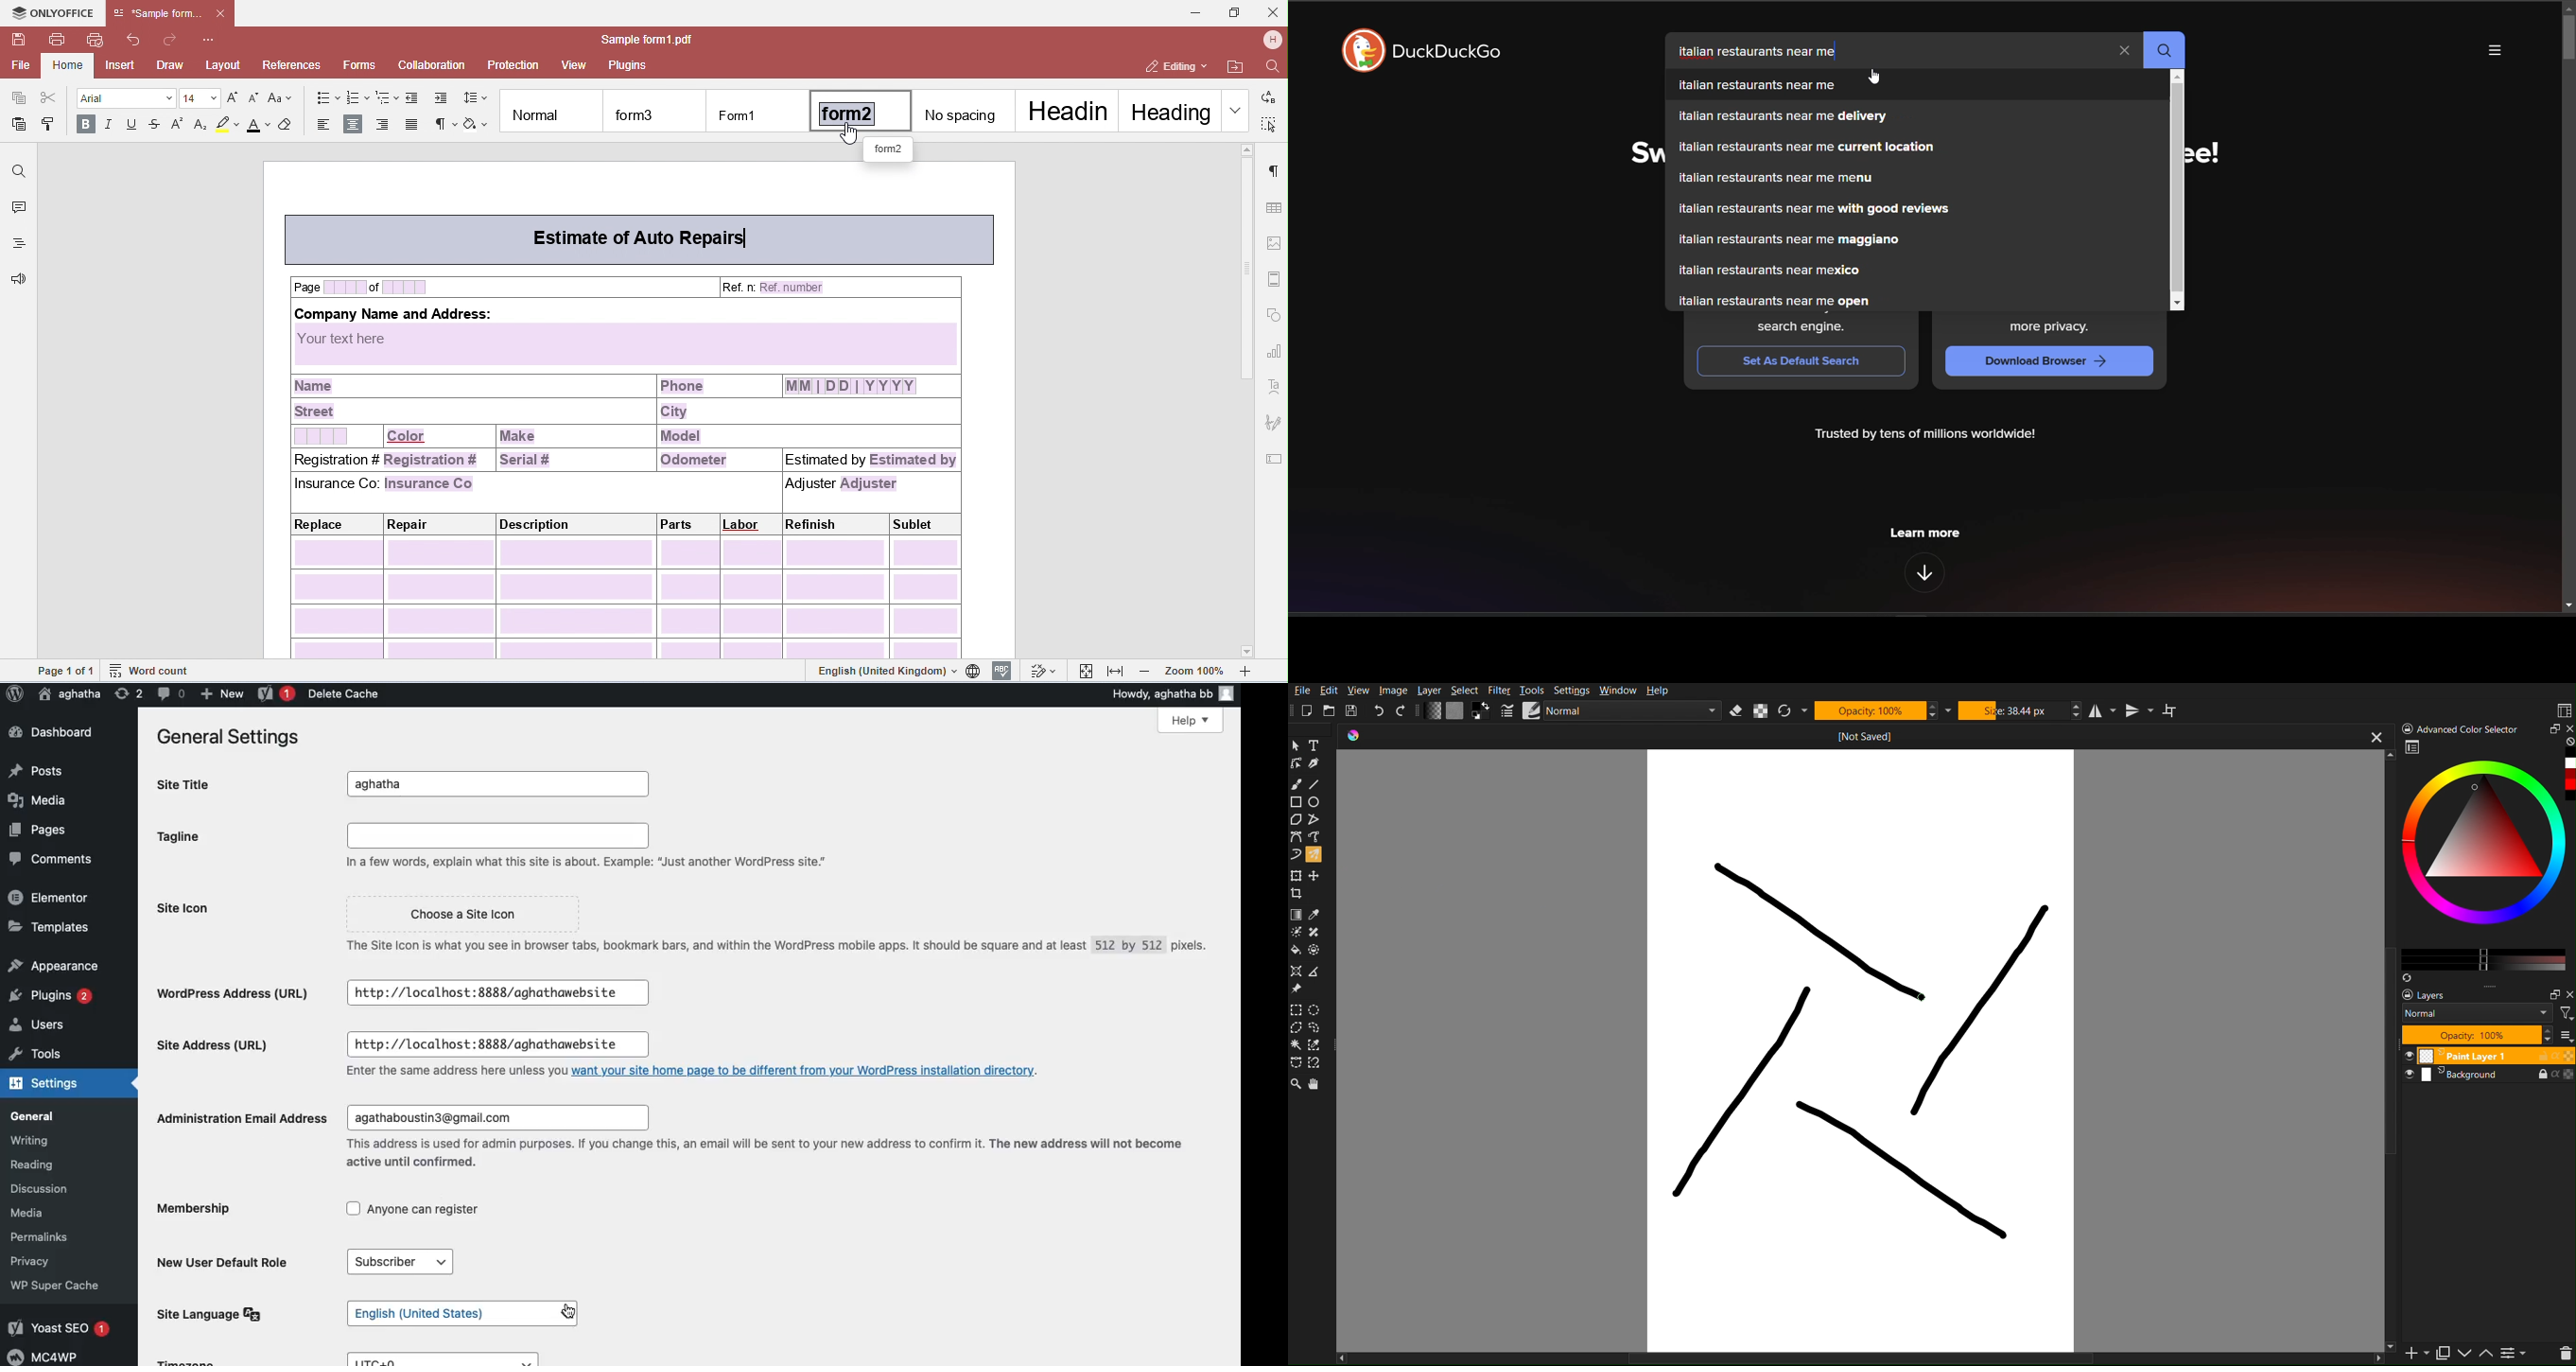 This screenshot has height=1372, width=2576. I want to click on close, so click(2568, 995).